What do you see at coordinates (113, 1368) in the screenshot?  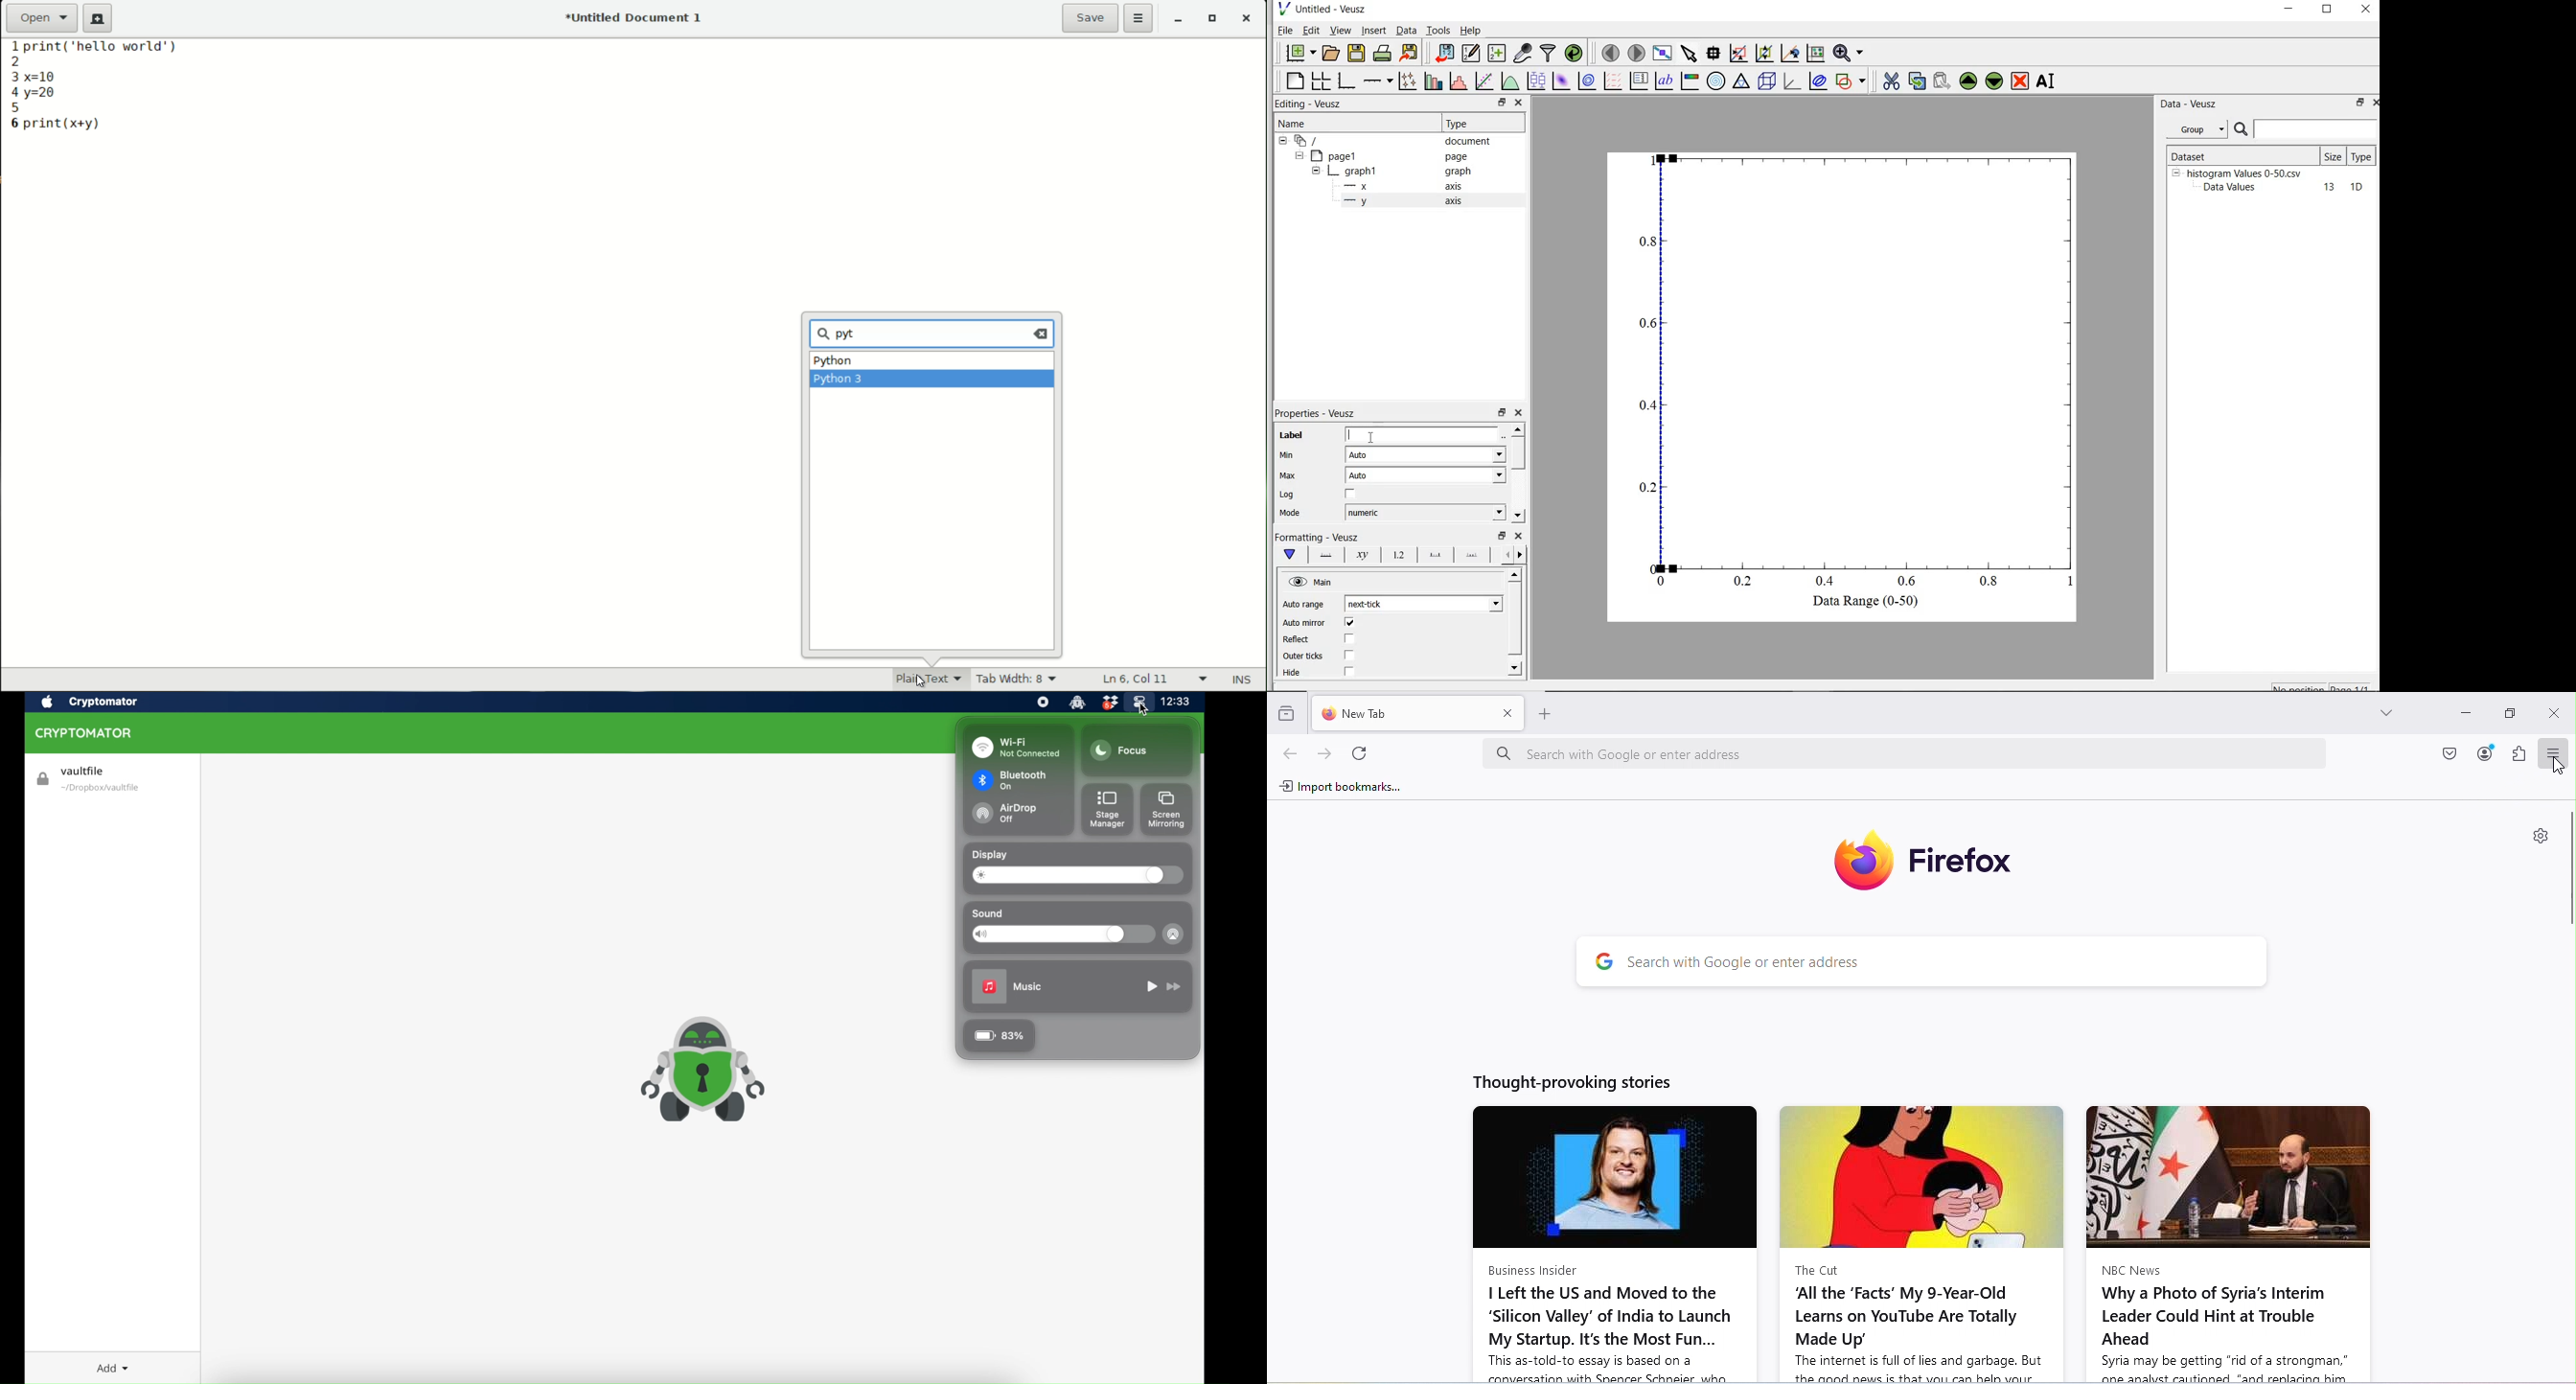 I see `add` at bounding box center [113, 1368].